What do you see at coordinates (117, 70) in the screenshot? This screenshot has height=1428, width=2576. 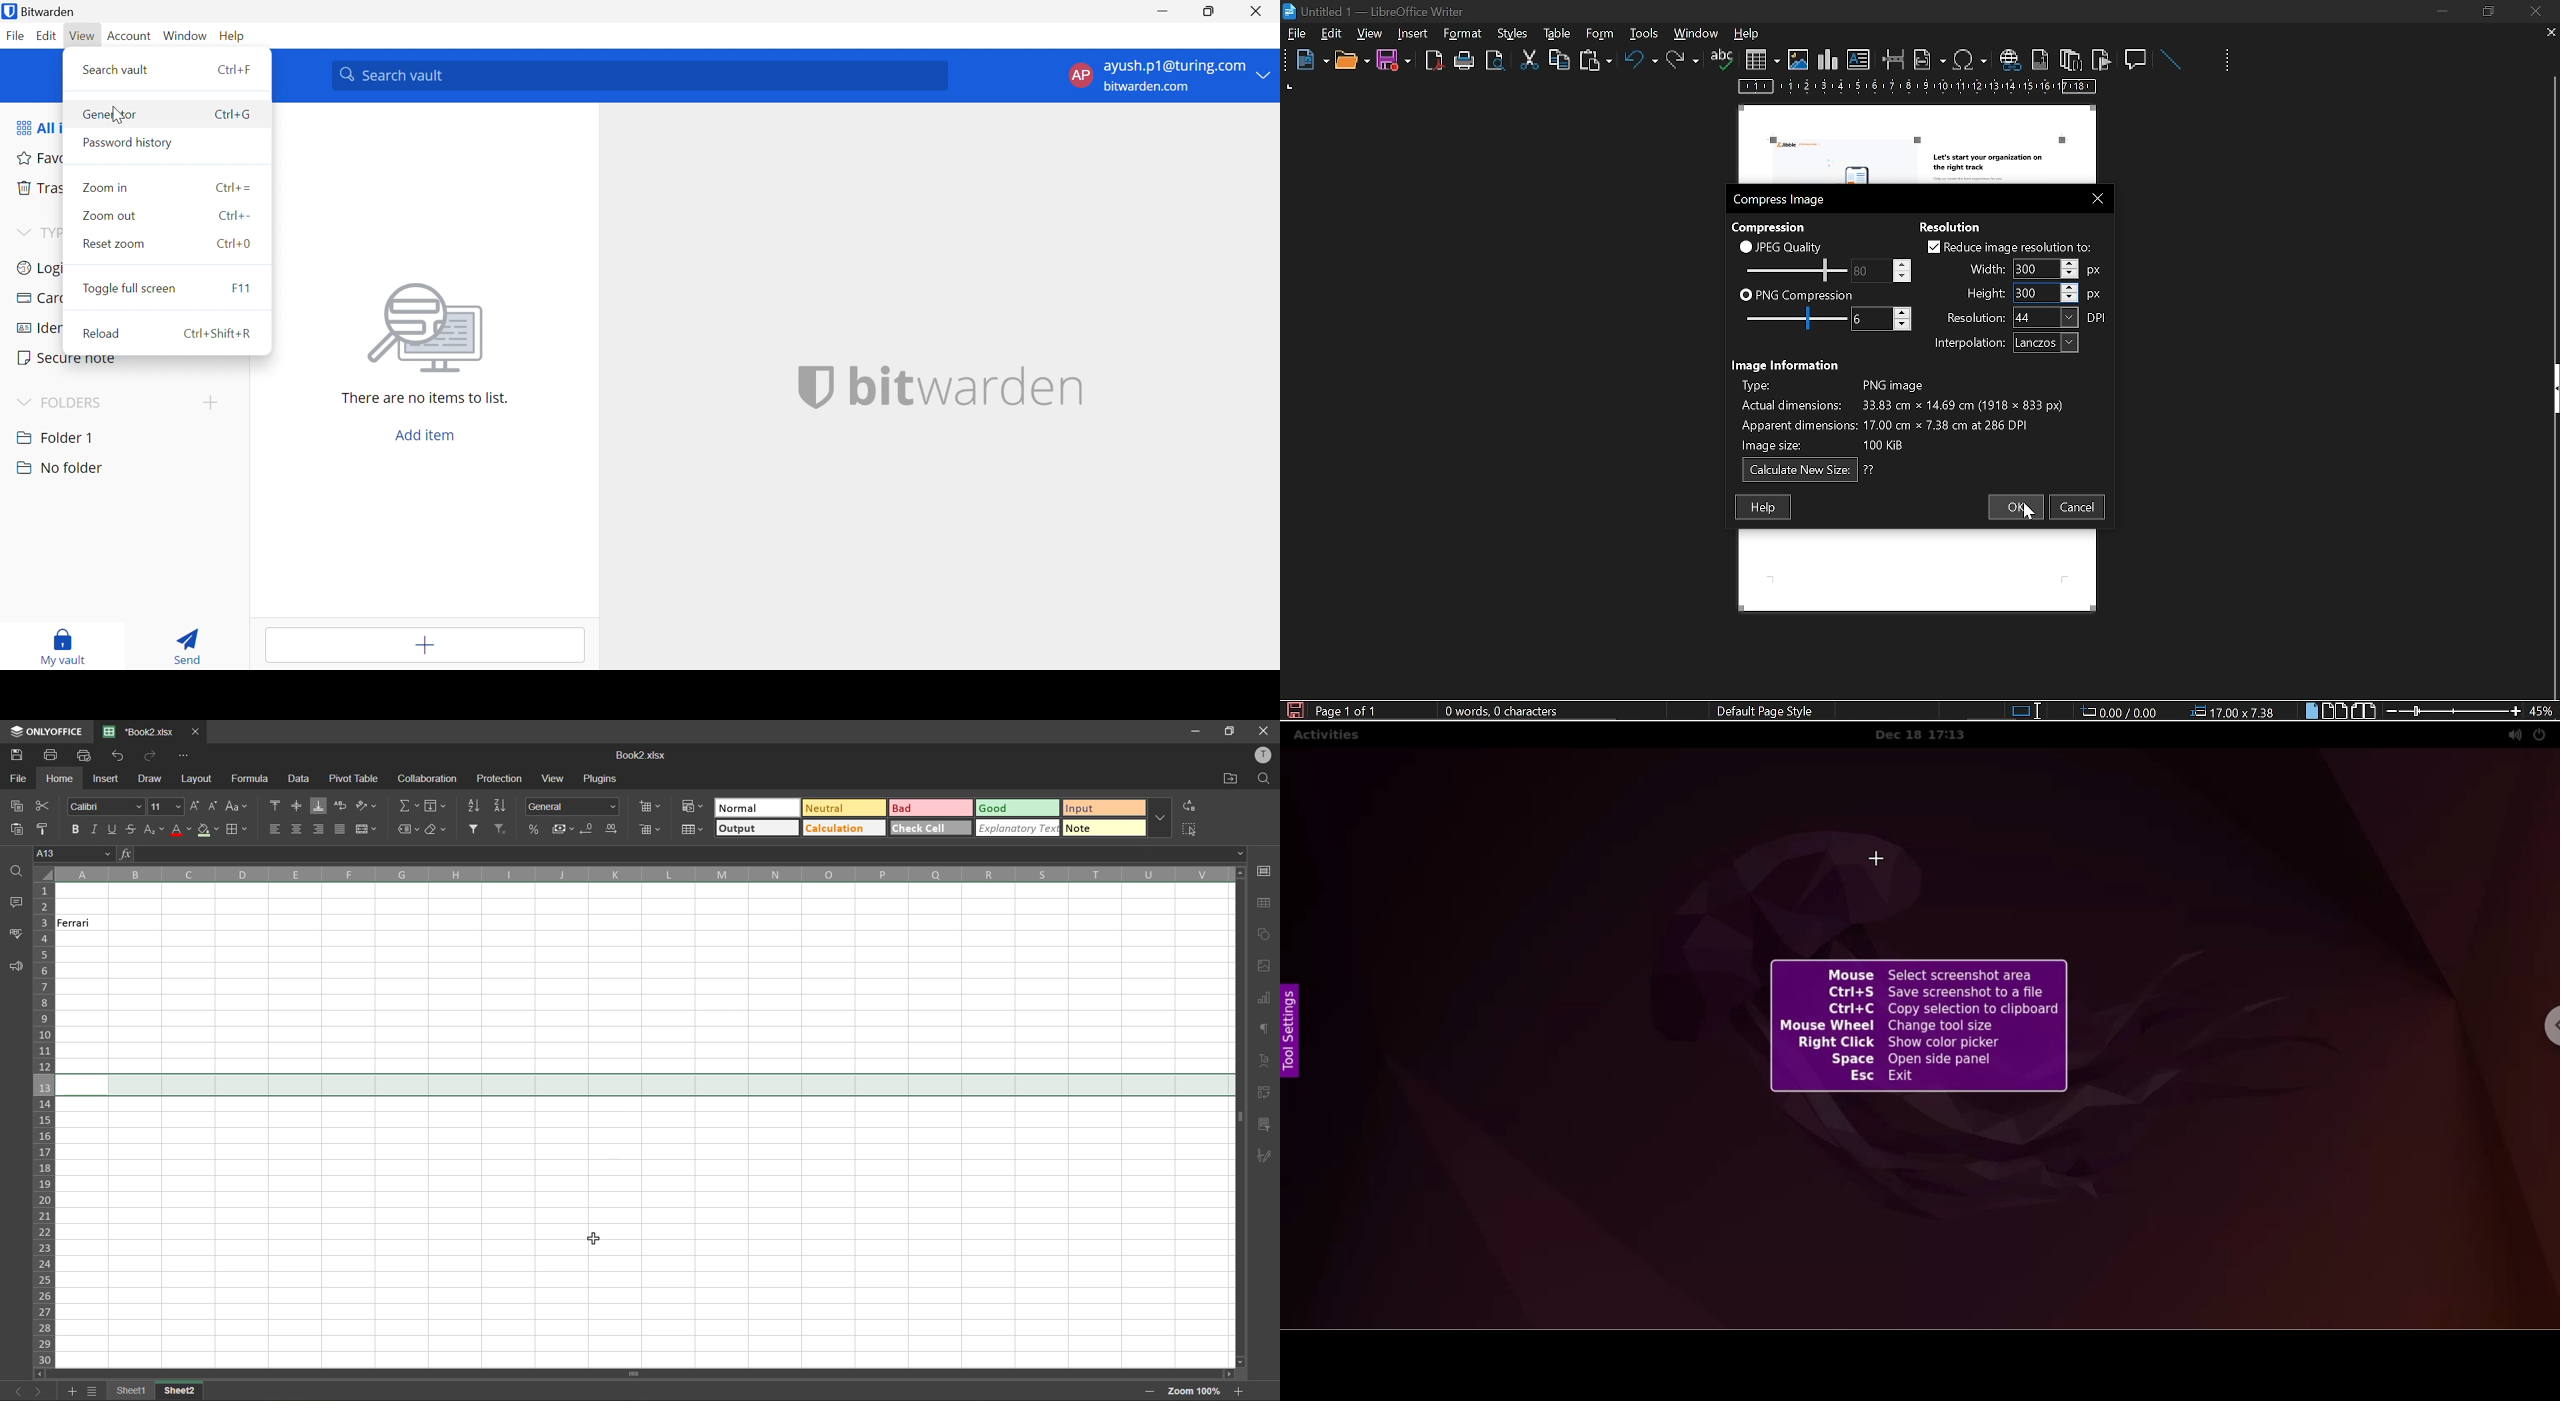 I see `Search vault` at bounding box center [117, 70].